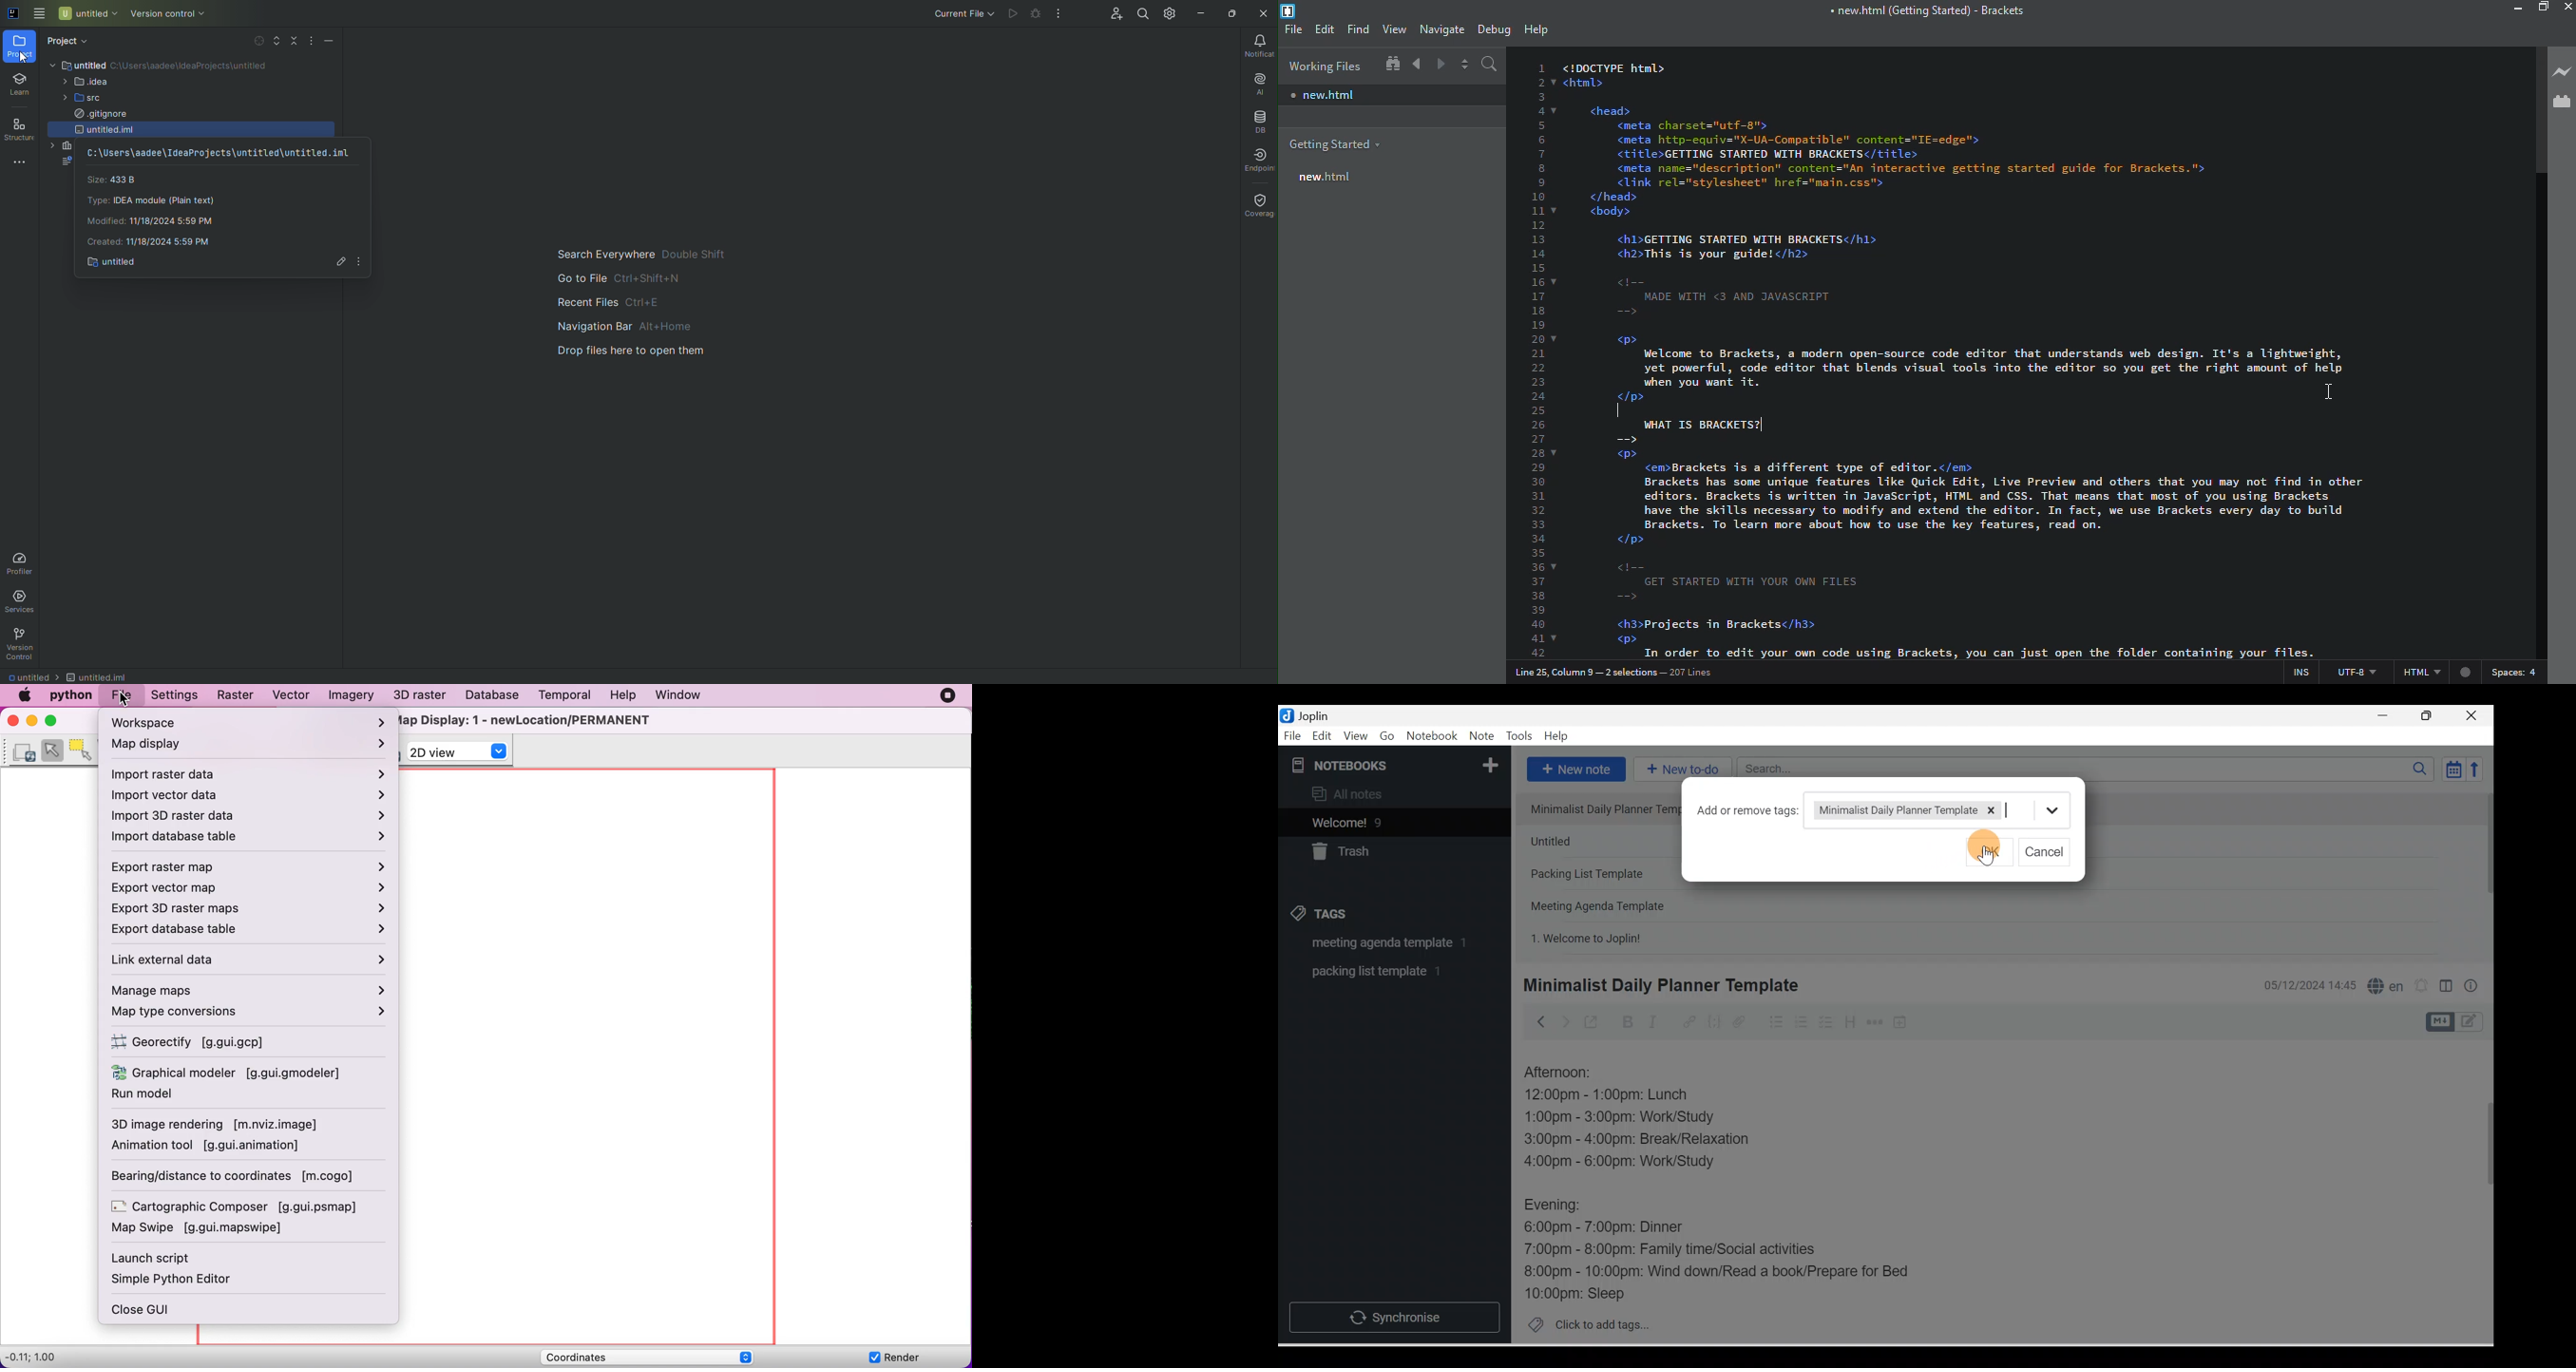 The image size is (2576, 1372). I want to click on 6:00pm - 7:00pm: Dinner, so click(1613, 1227).